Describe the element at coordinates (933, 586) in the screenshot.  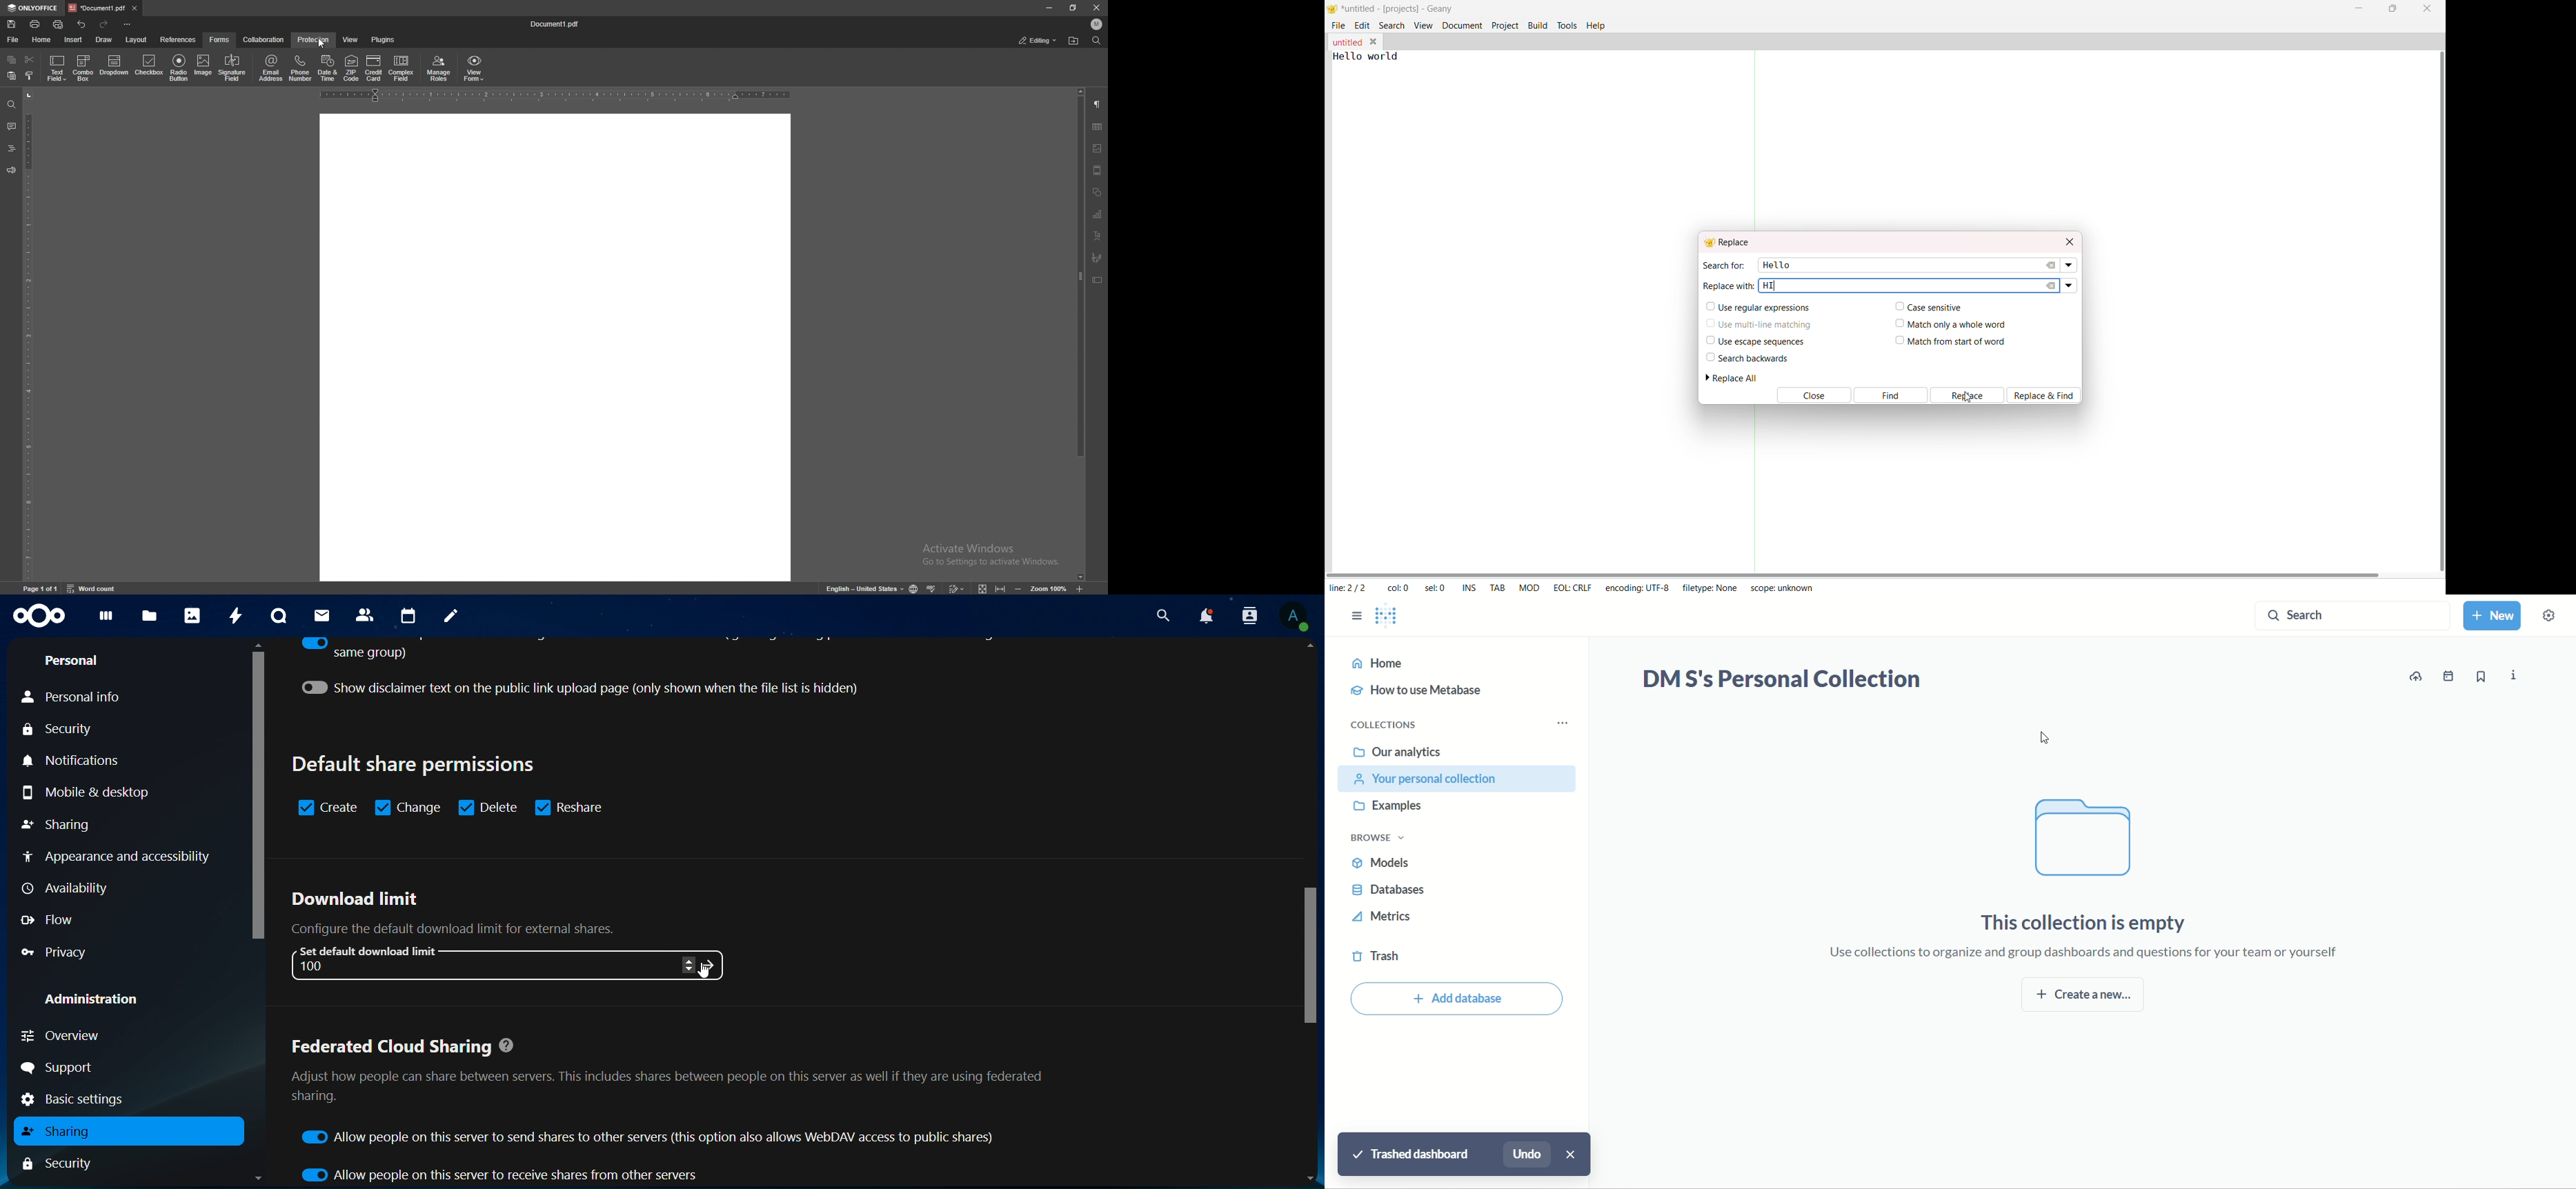
I see `spell check` at that location.